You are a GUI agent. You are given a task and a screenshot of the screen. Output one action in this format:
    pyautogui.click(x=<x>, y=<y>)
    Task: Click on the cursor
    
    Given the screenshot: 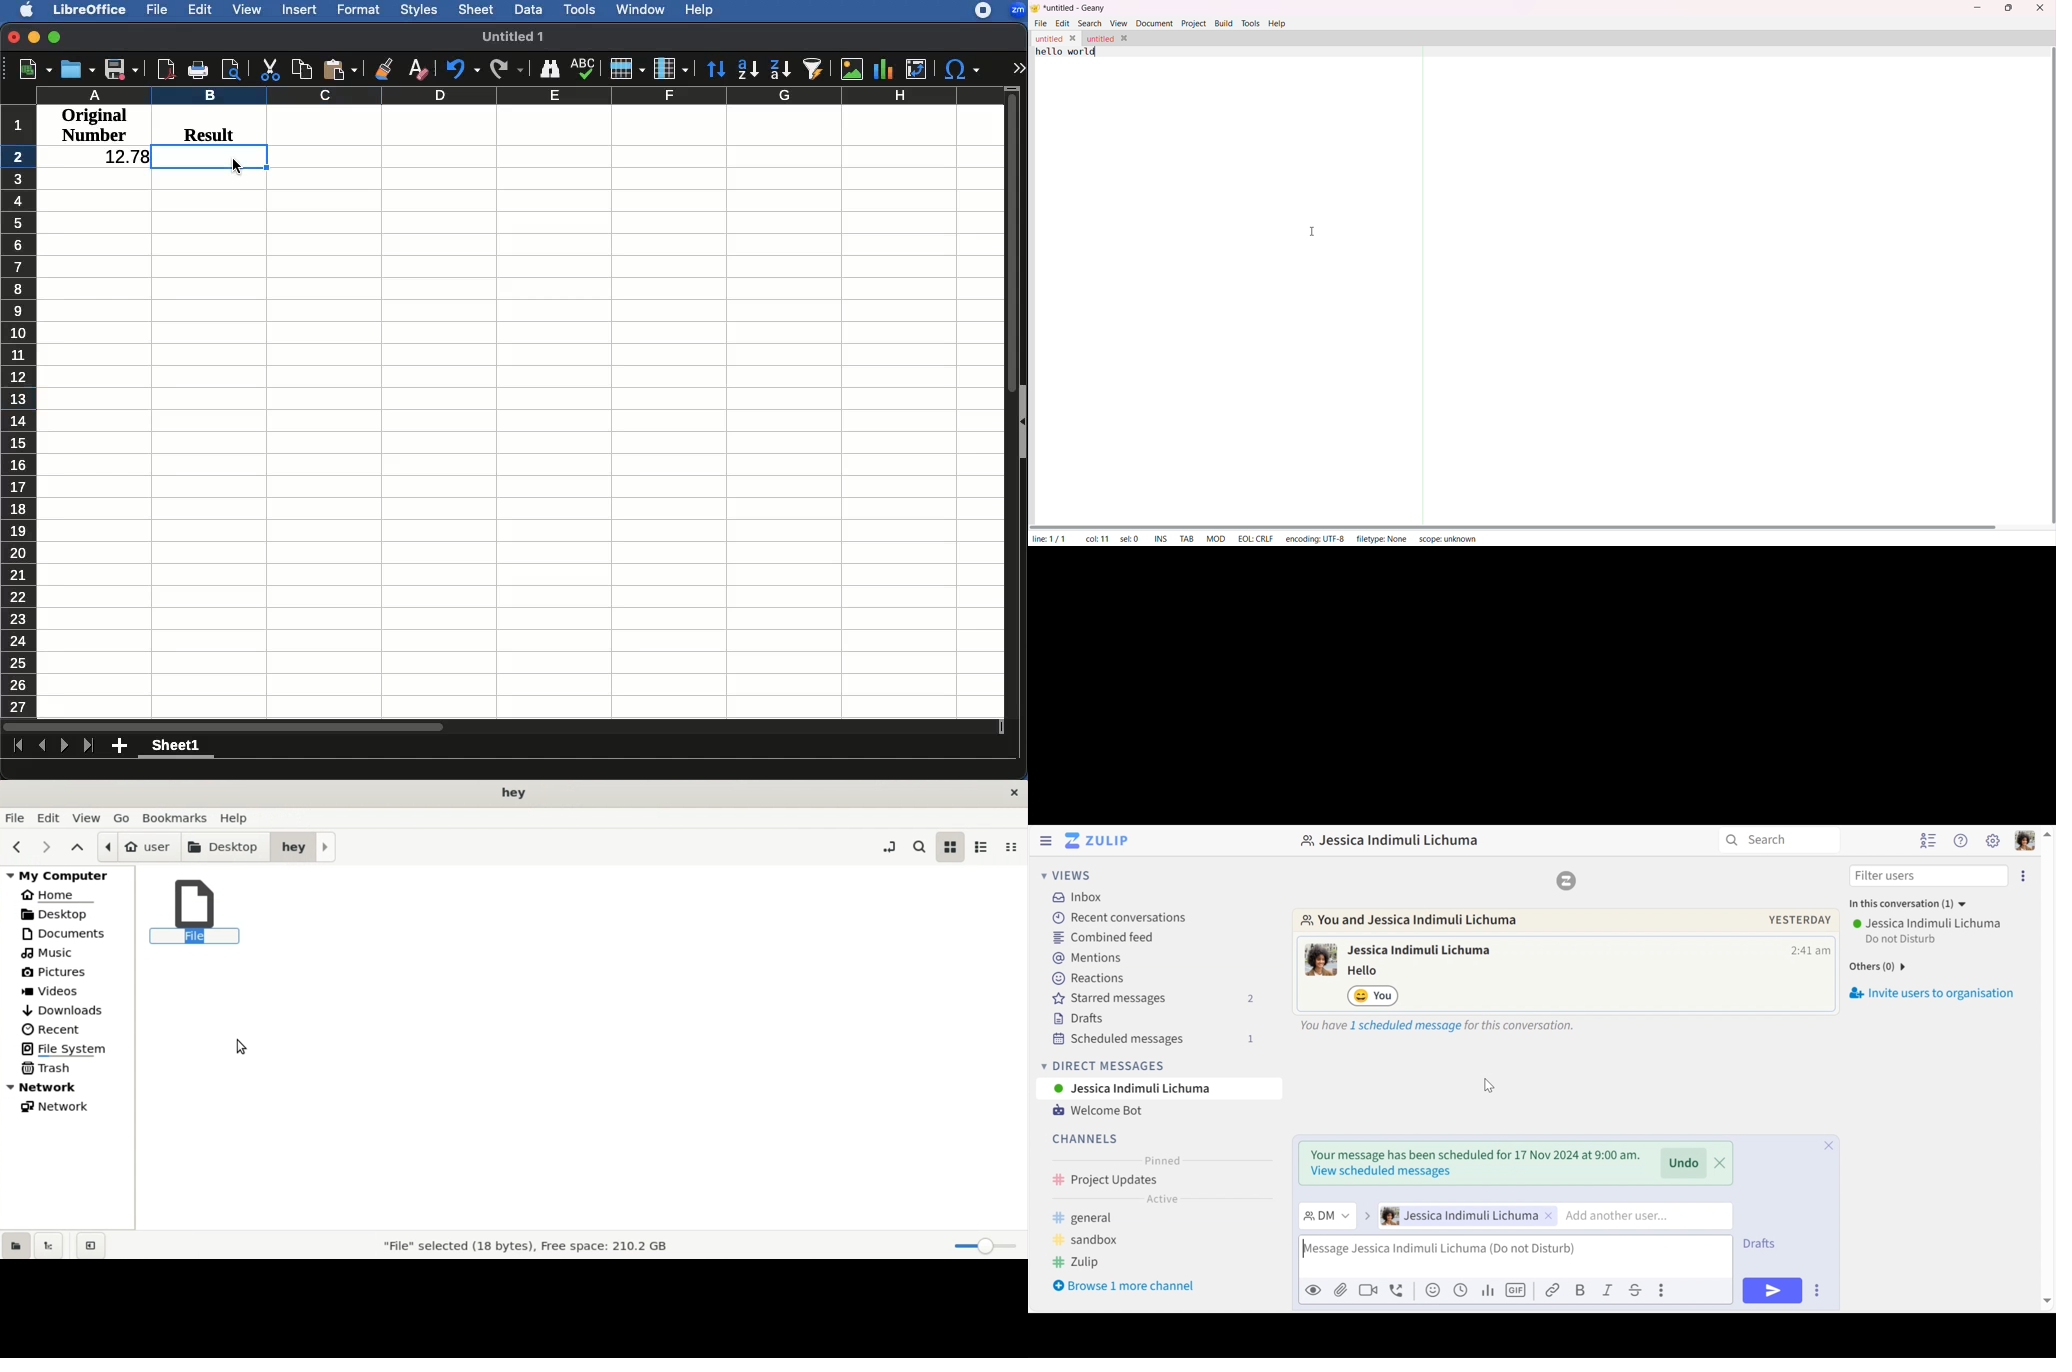 What is the action you would take?
    pyautogui.click(x=237, y=166)
    